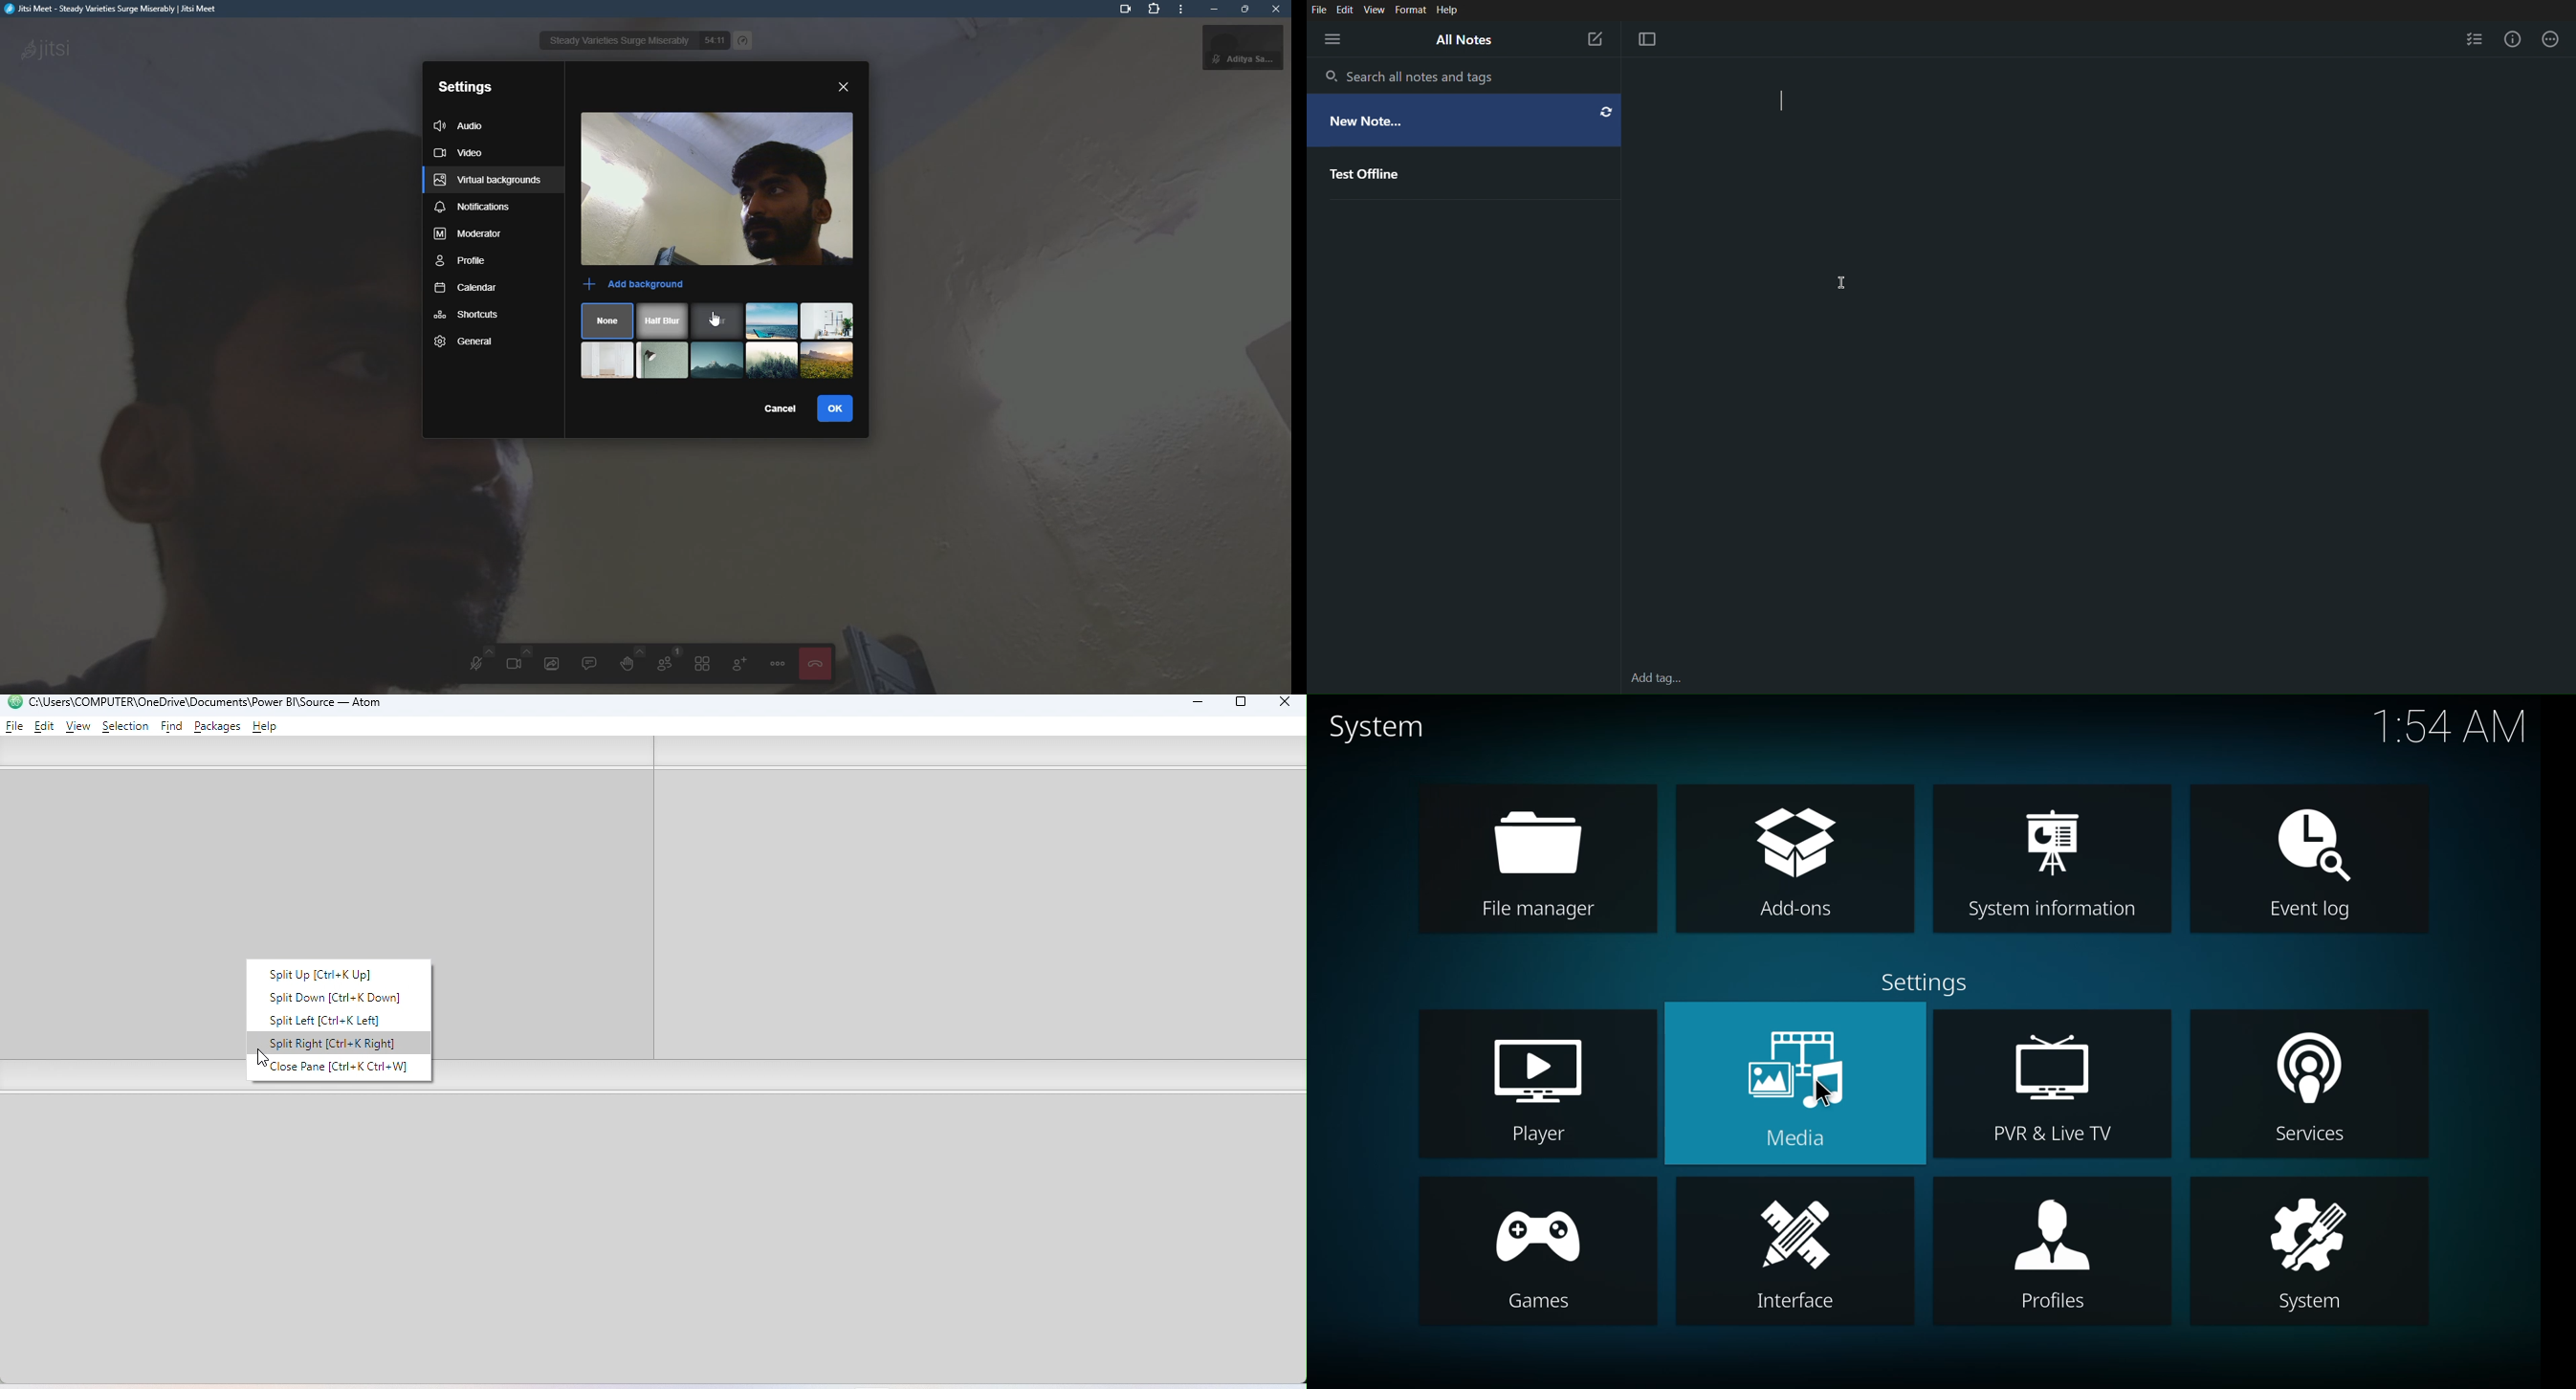 This screenshot has width=2576, height=1400. What do you see at coordinates (2047, 1087) in the screenshot?
I see `pvr & live tv` at bounding box center [2047, 1087].